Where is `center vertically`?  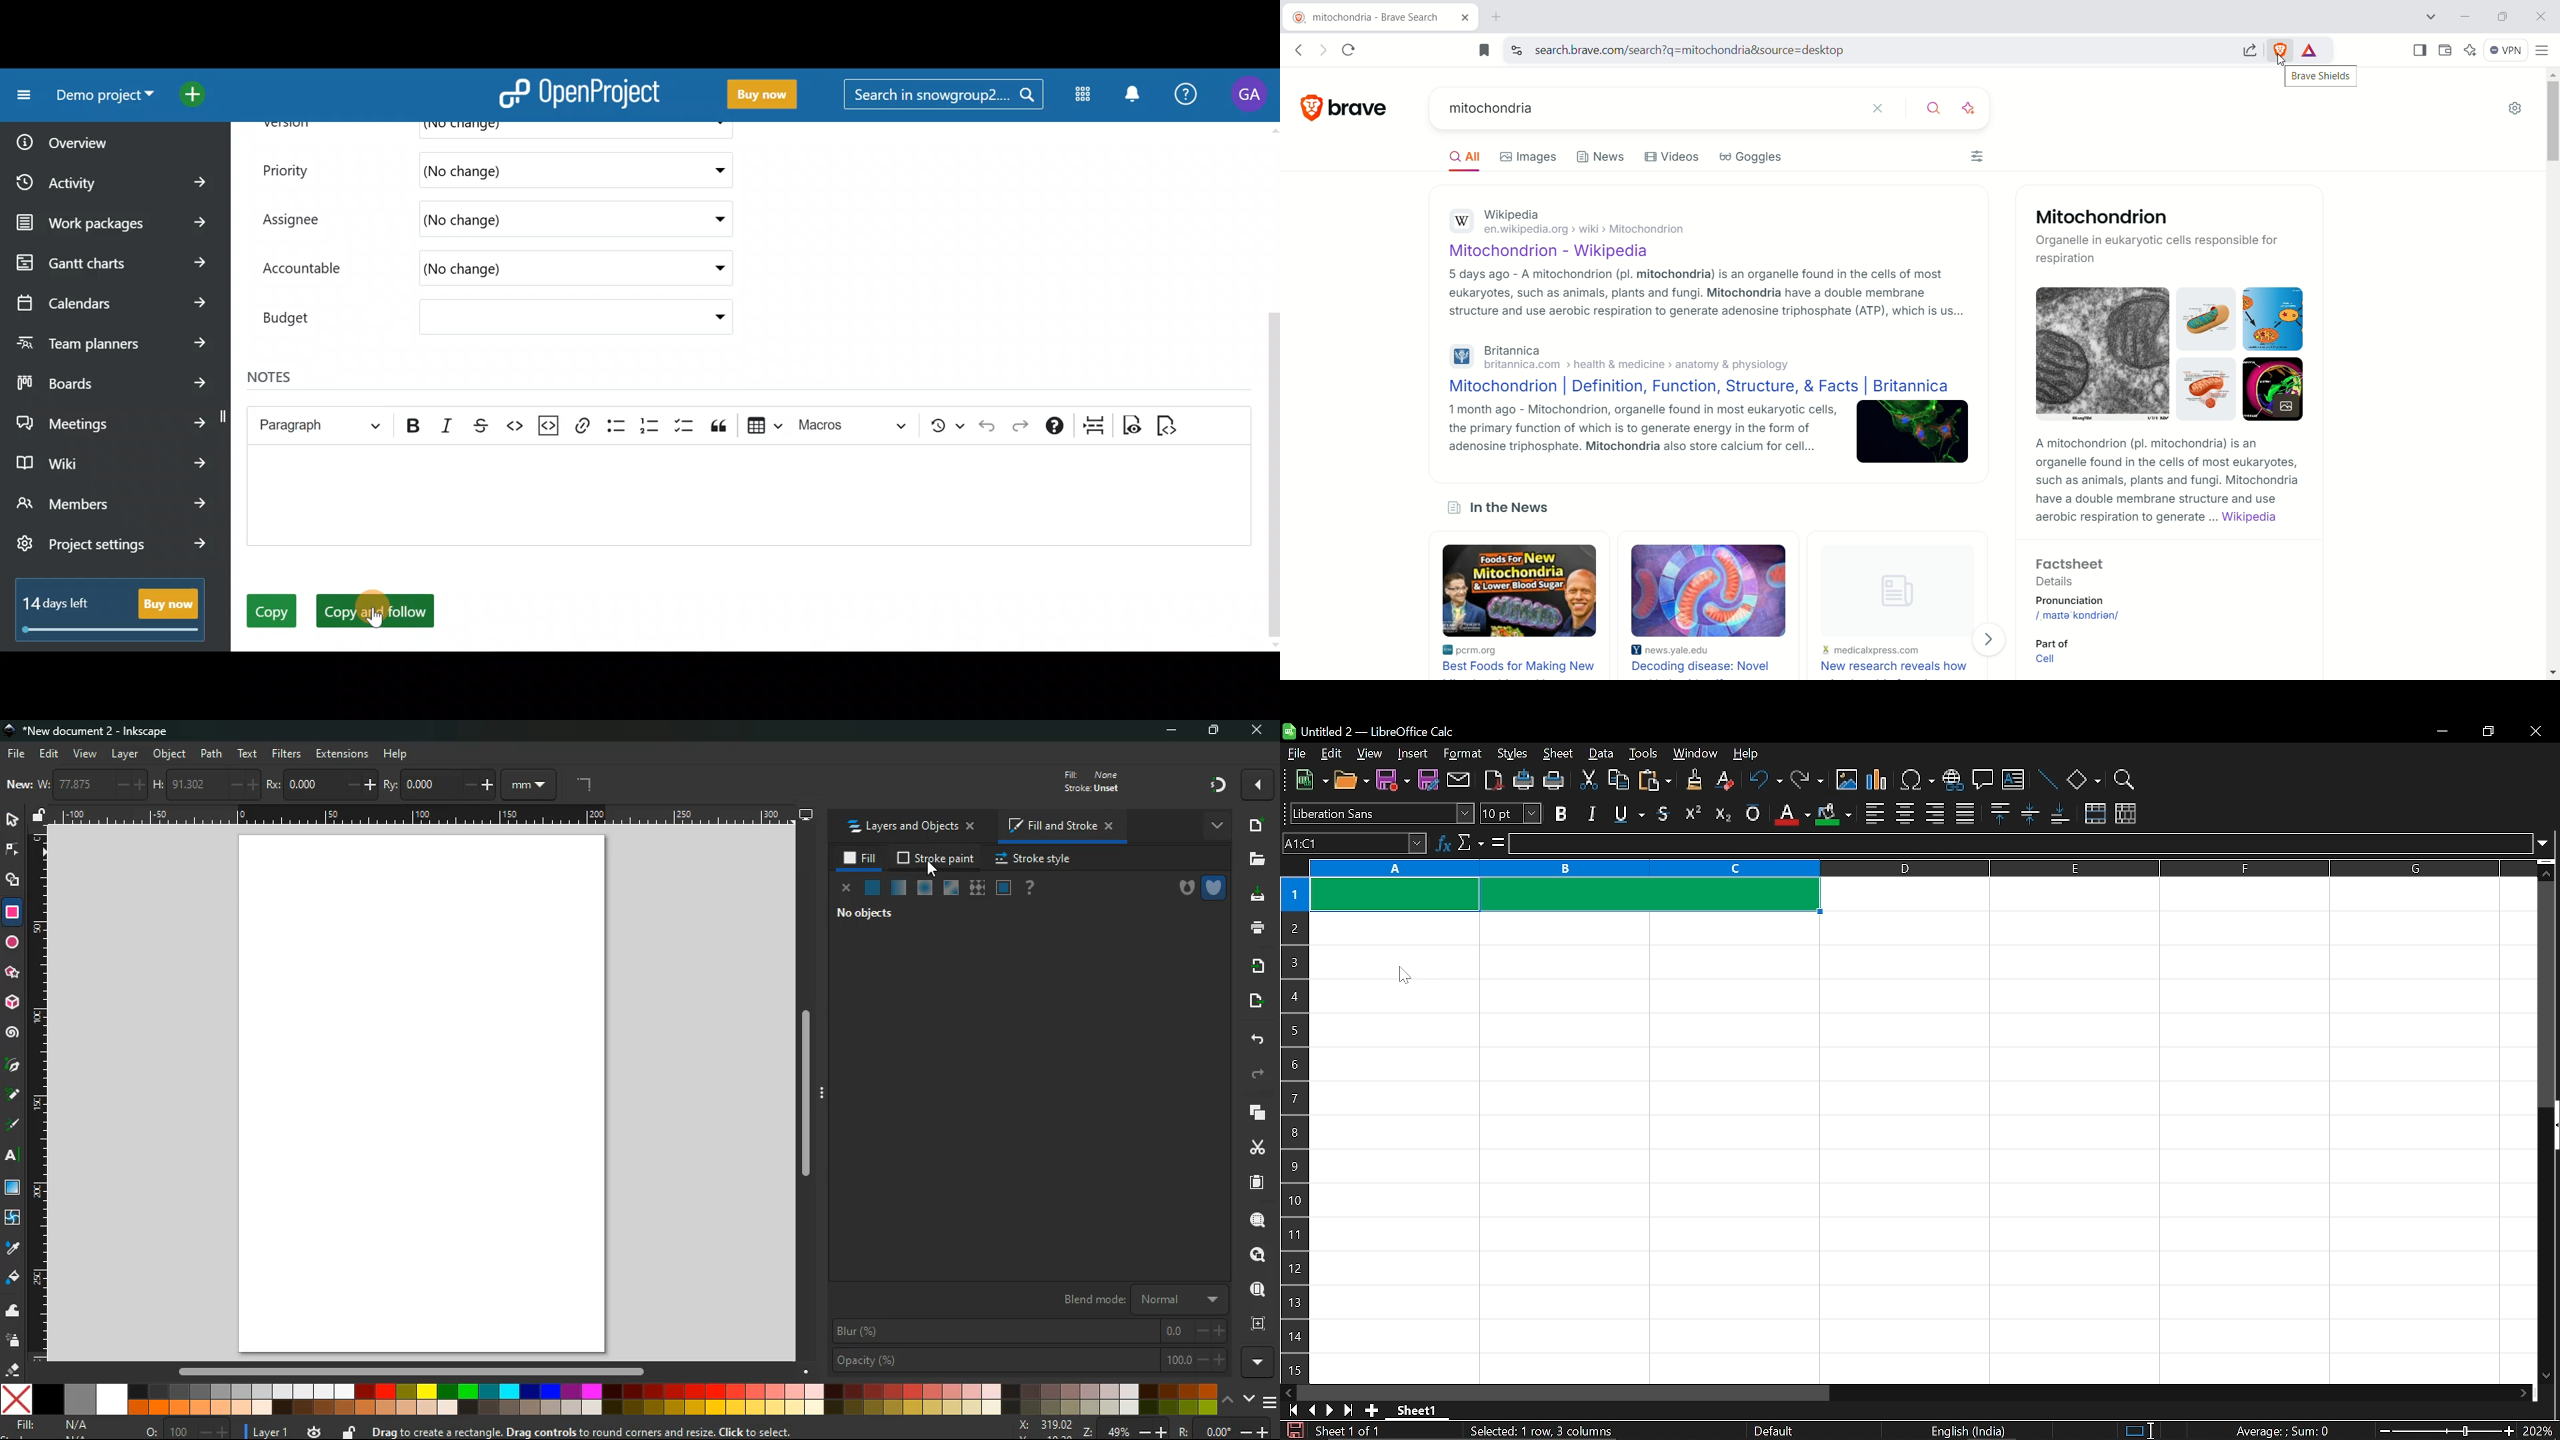 center vertically is located at coordinates (2030, 815).